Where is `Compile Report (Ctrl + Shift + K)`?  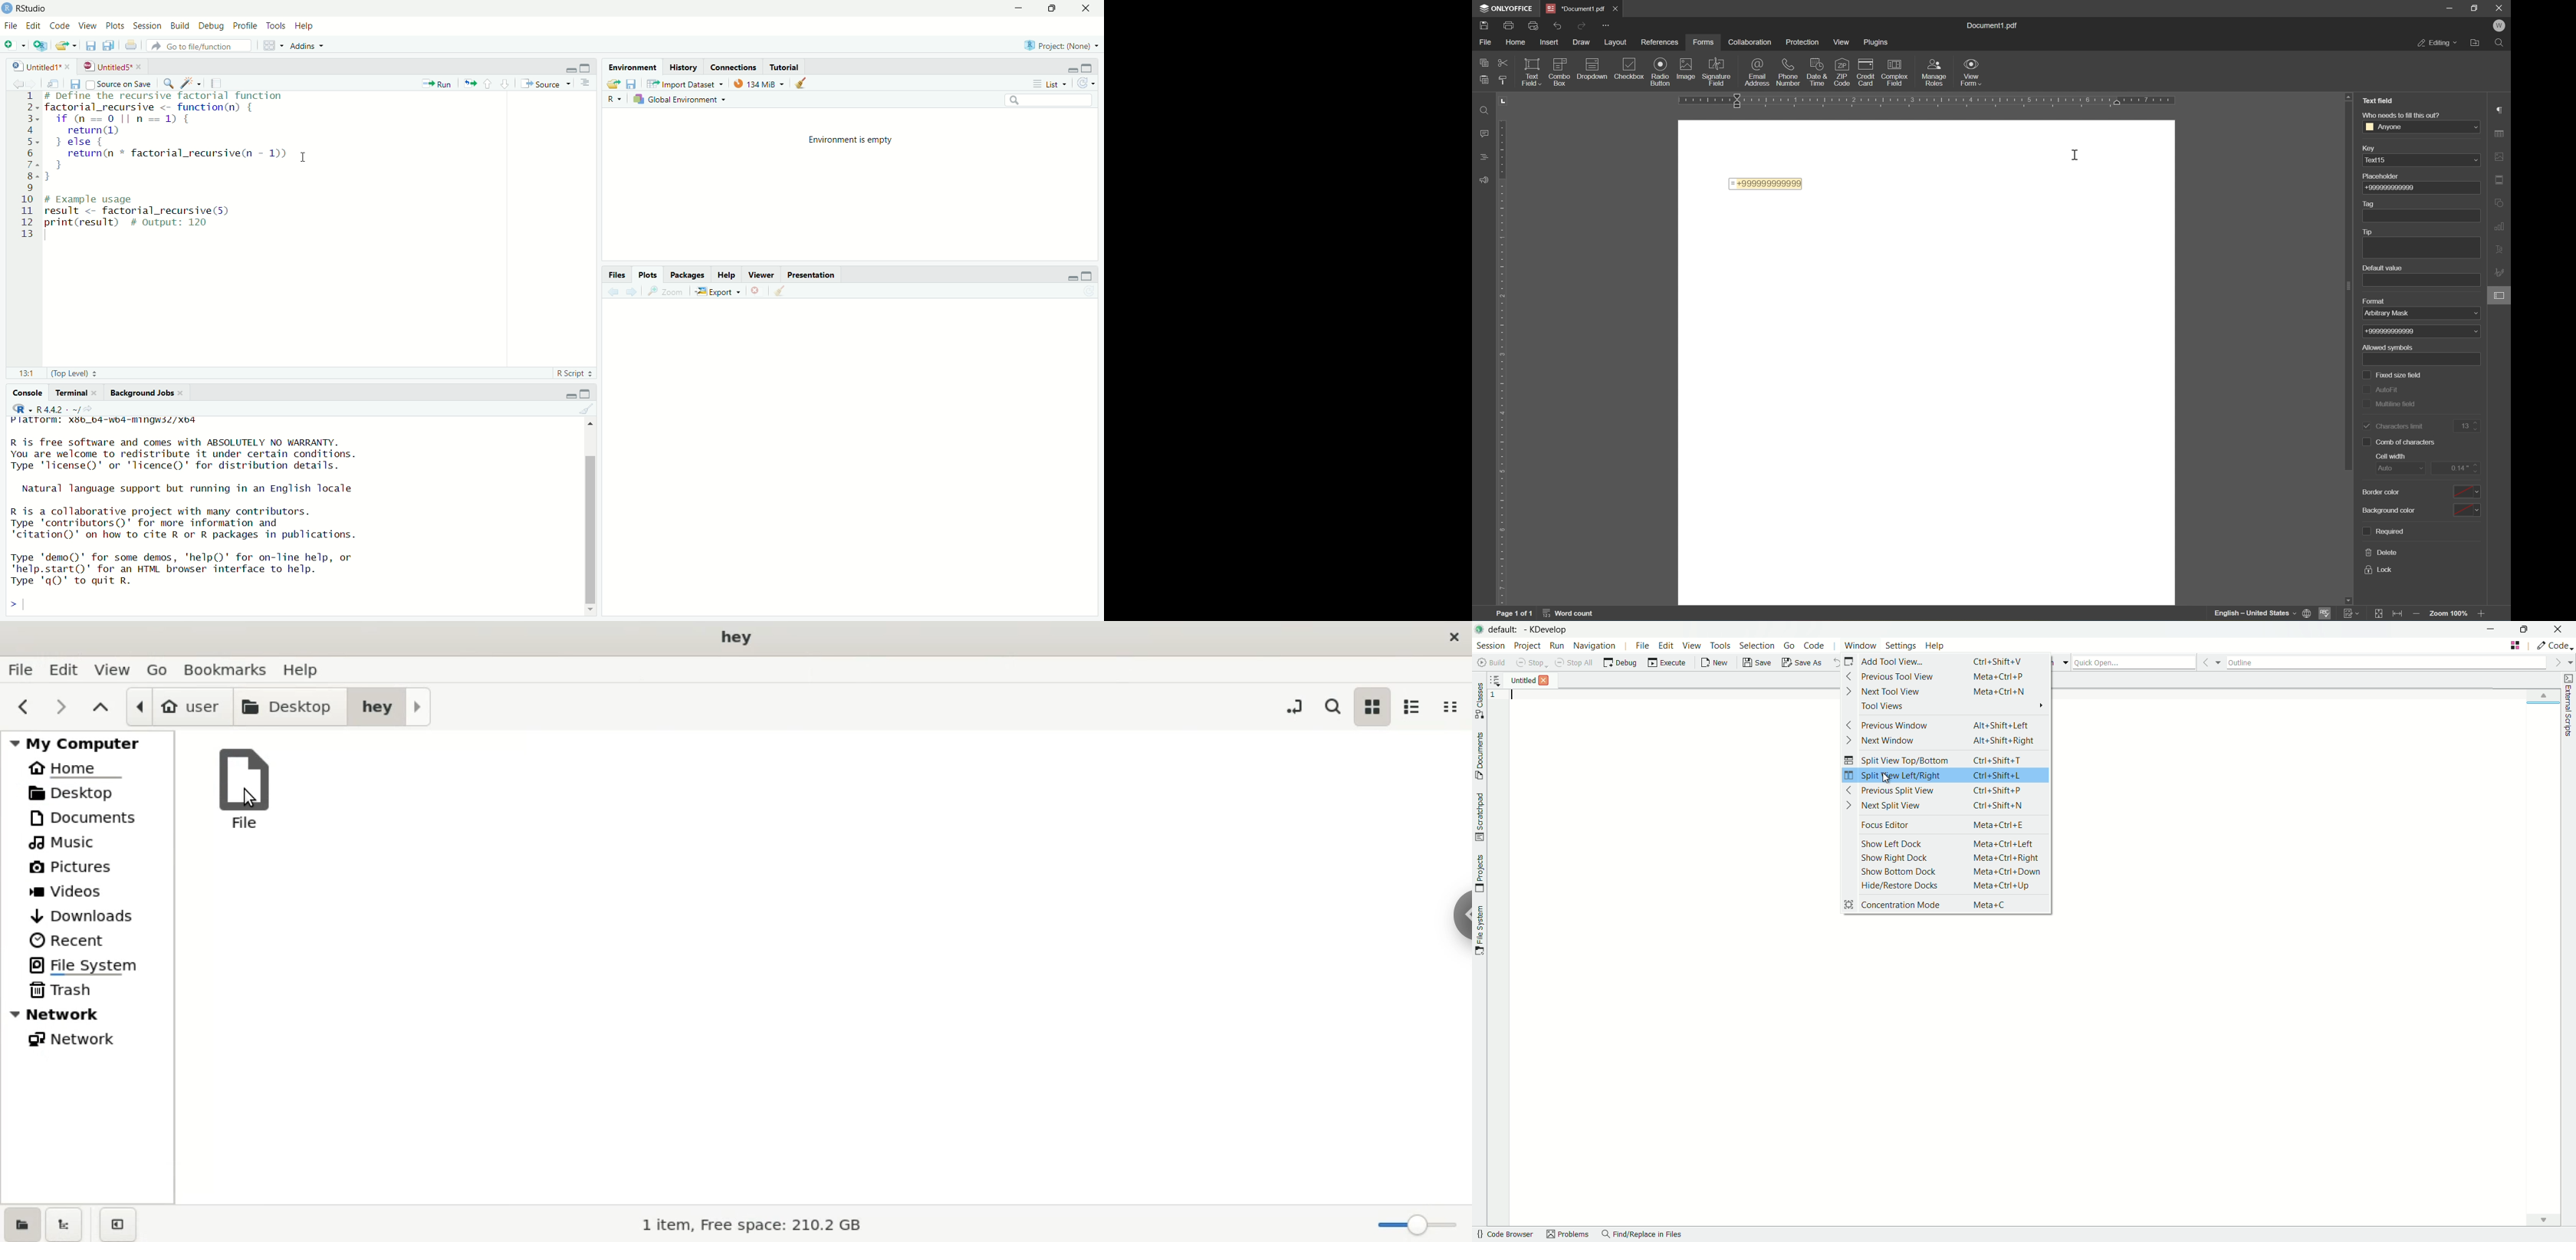
Compile Report (Ctrl + Shift + K) is located at coordinates (219, 82).